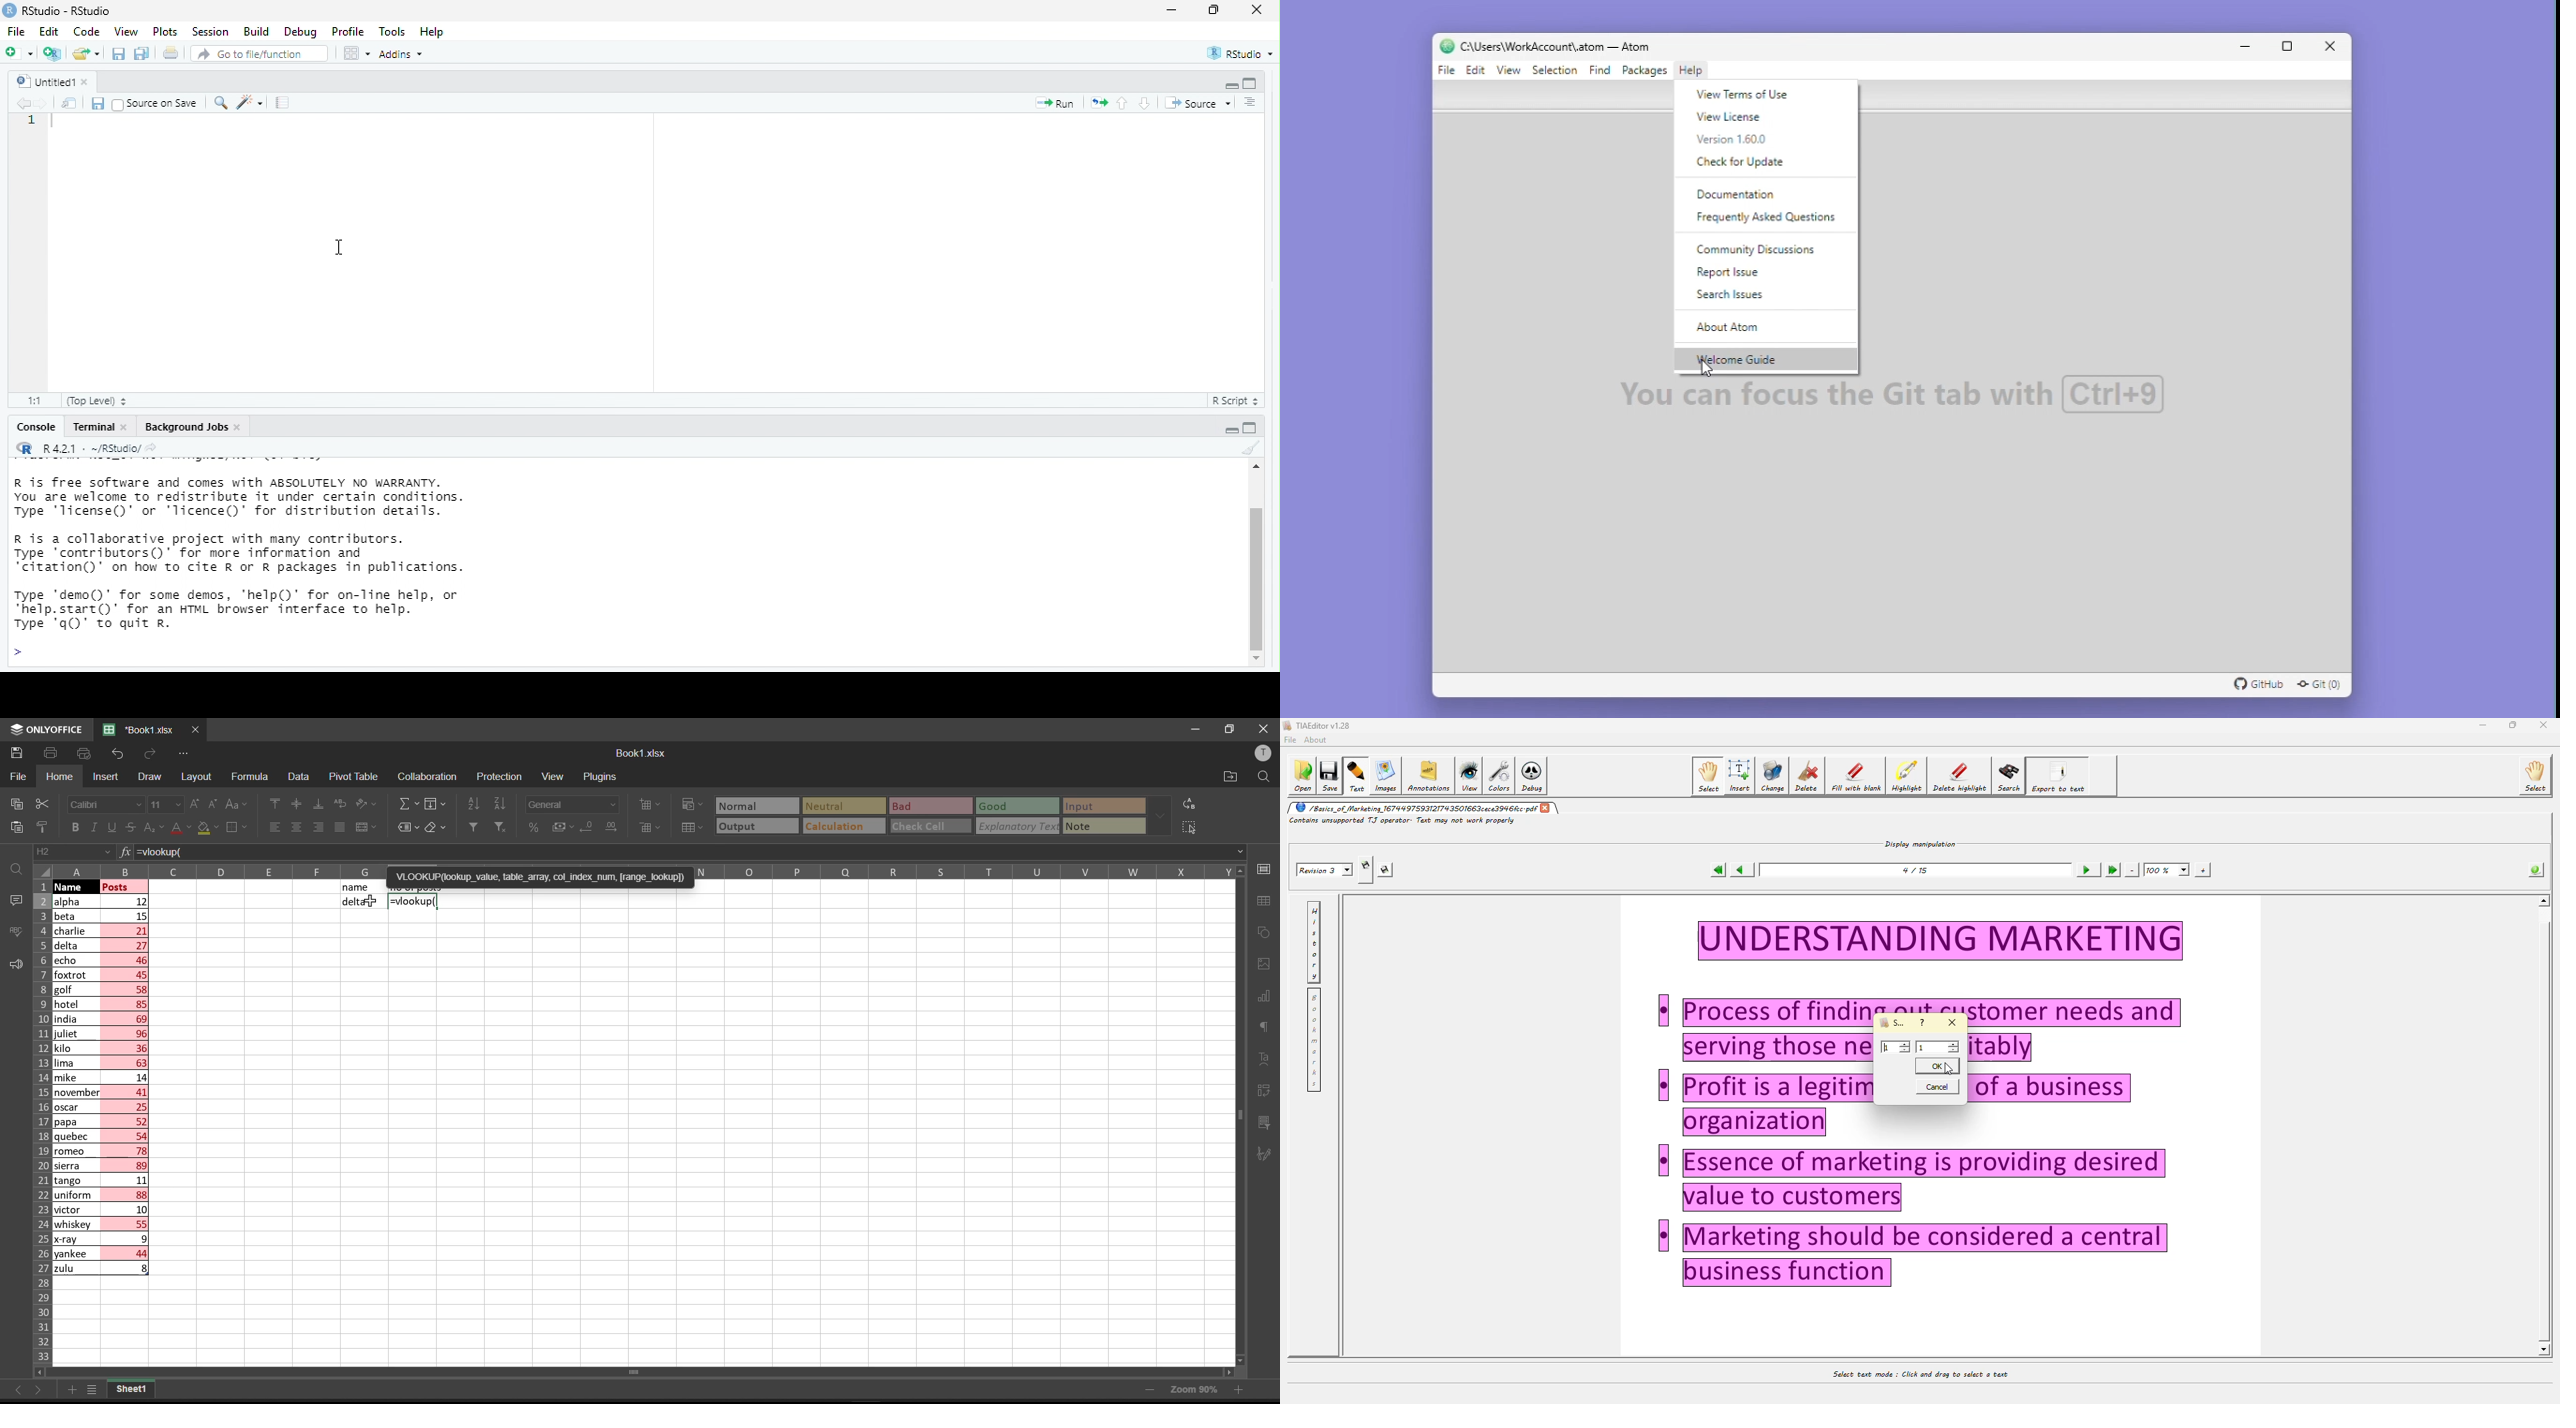  I want to click on row names, so click(39, 1124).